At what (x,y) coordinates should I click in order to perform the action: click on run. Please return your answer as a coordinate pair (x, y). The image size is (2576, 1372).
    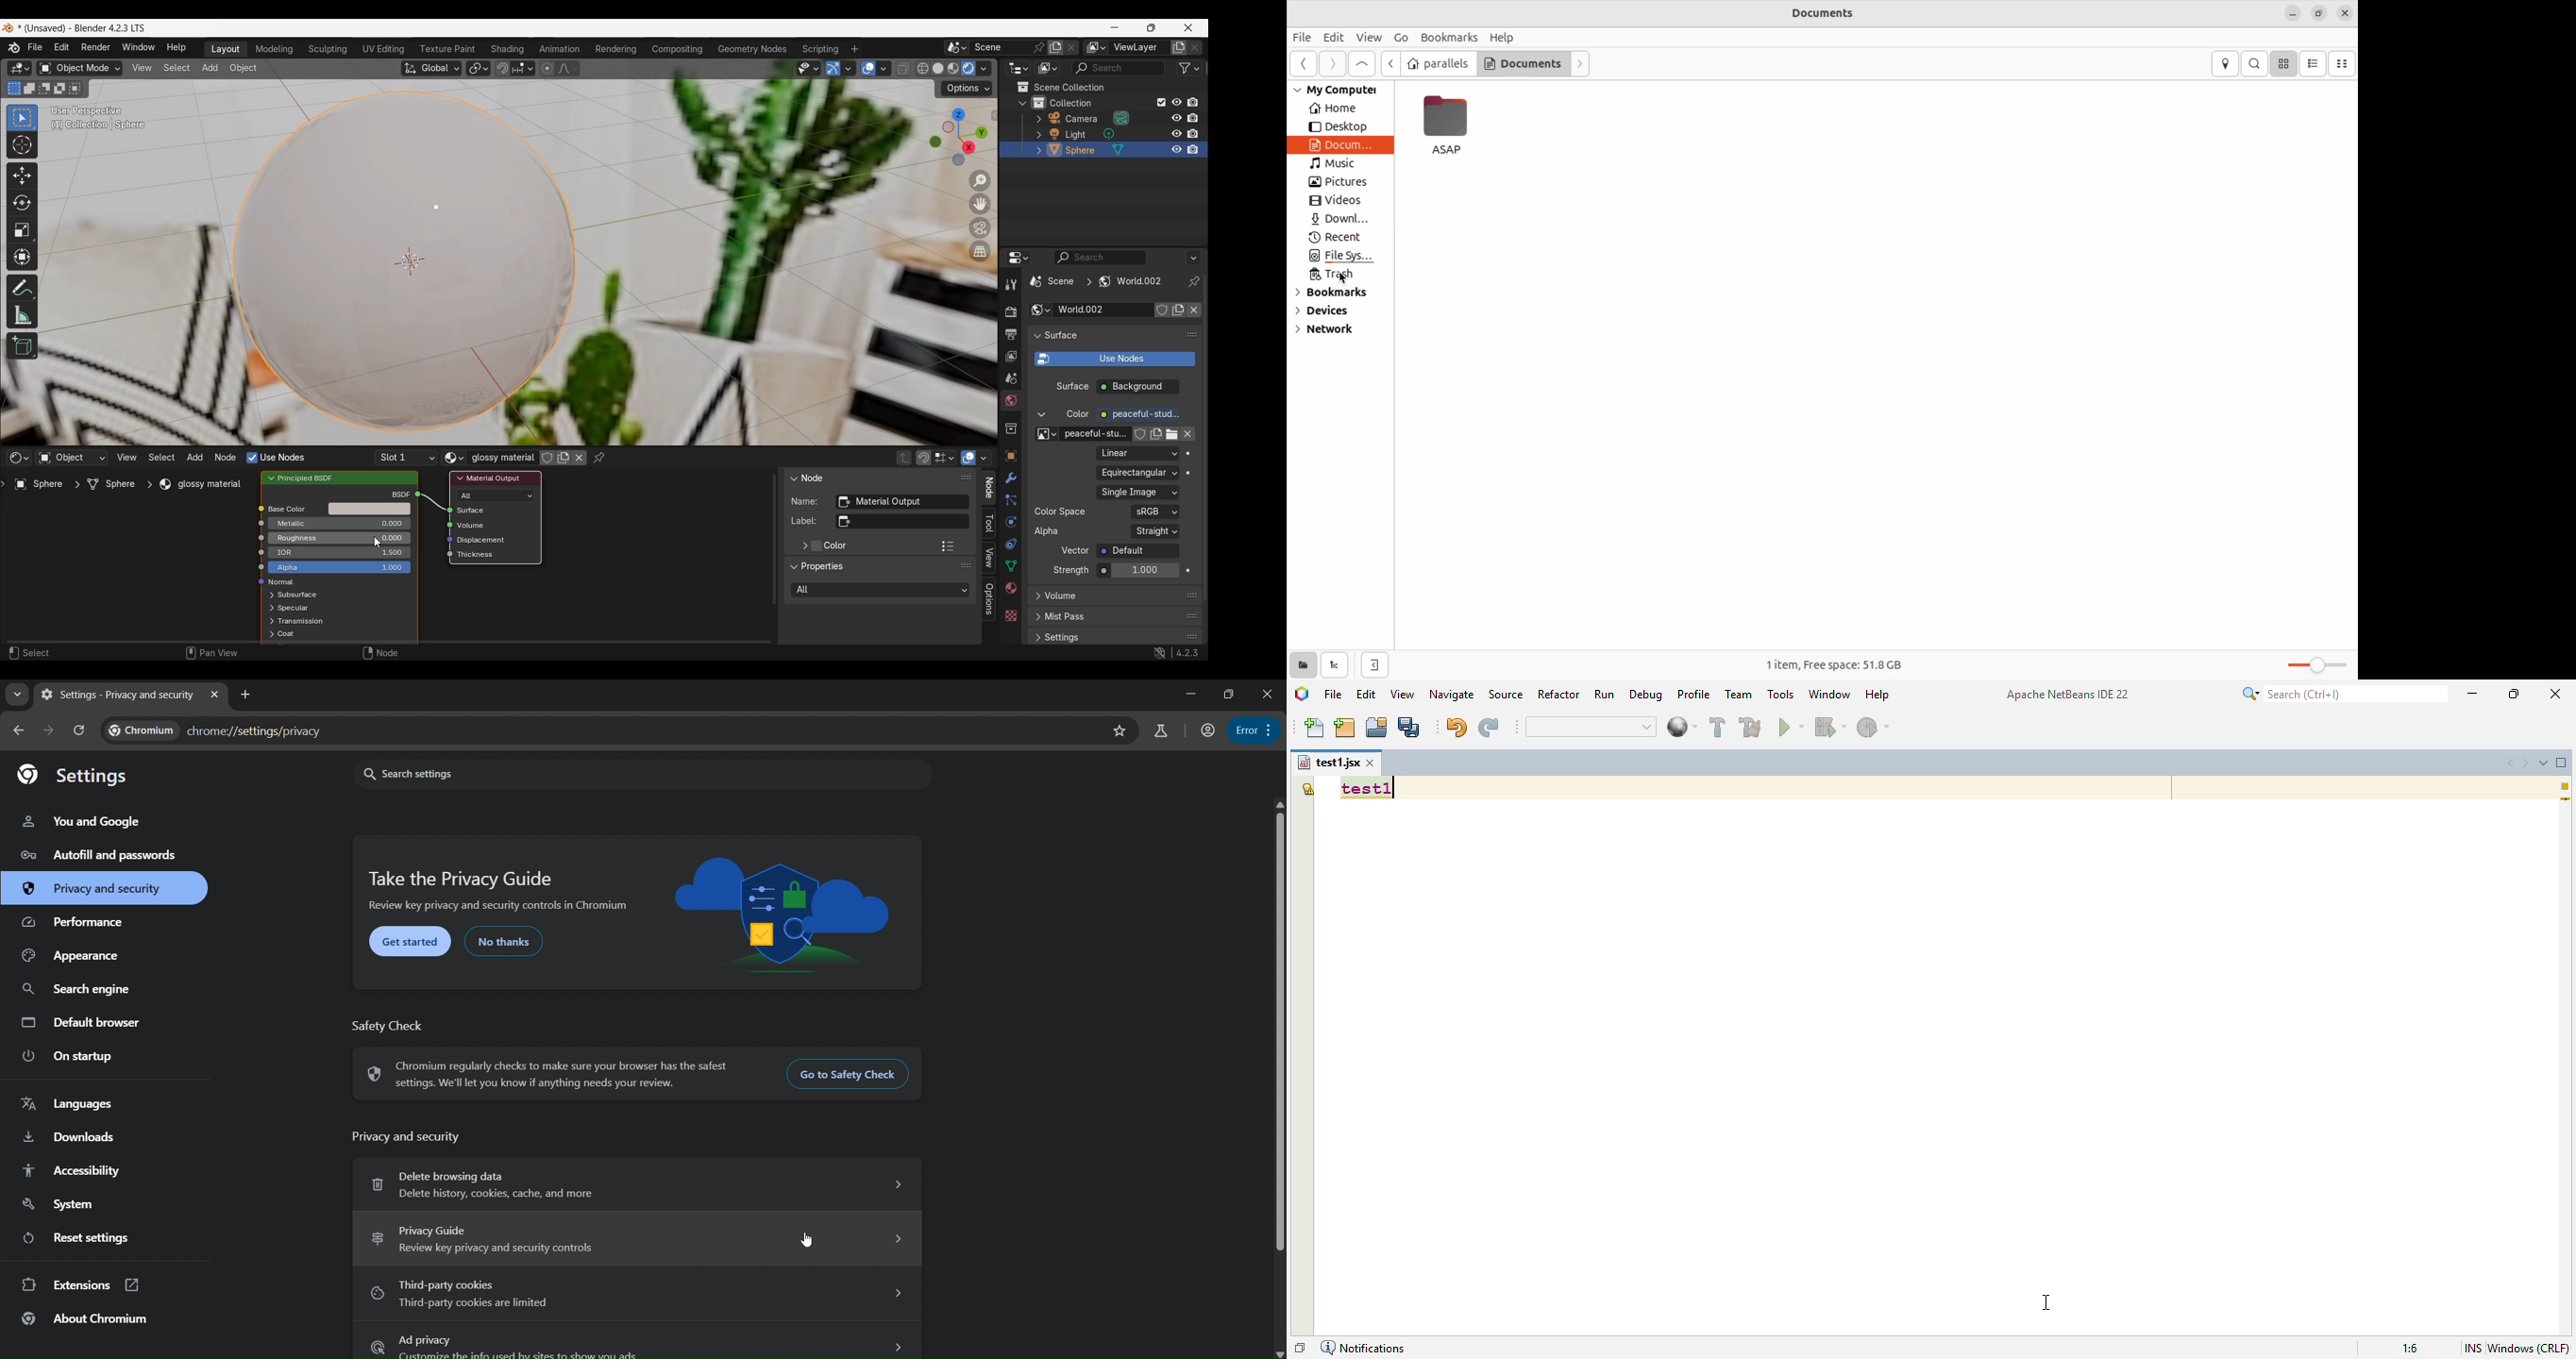
    Looking at the image, I should click on (1605, 695).